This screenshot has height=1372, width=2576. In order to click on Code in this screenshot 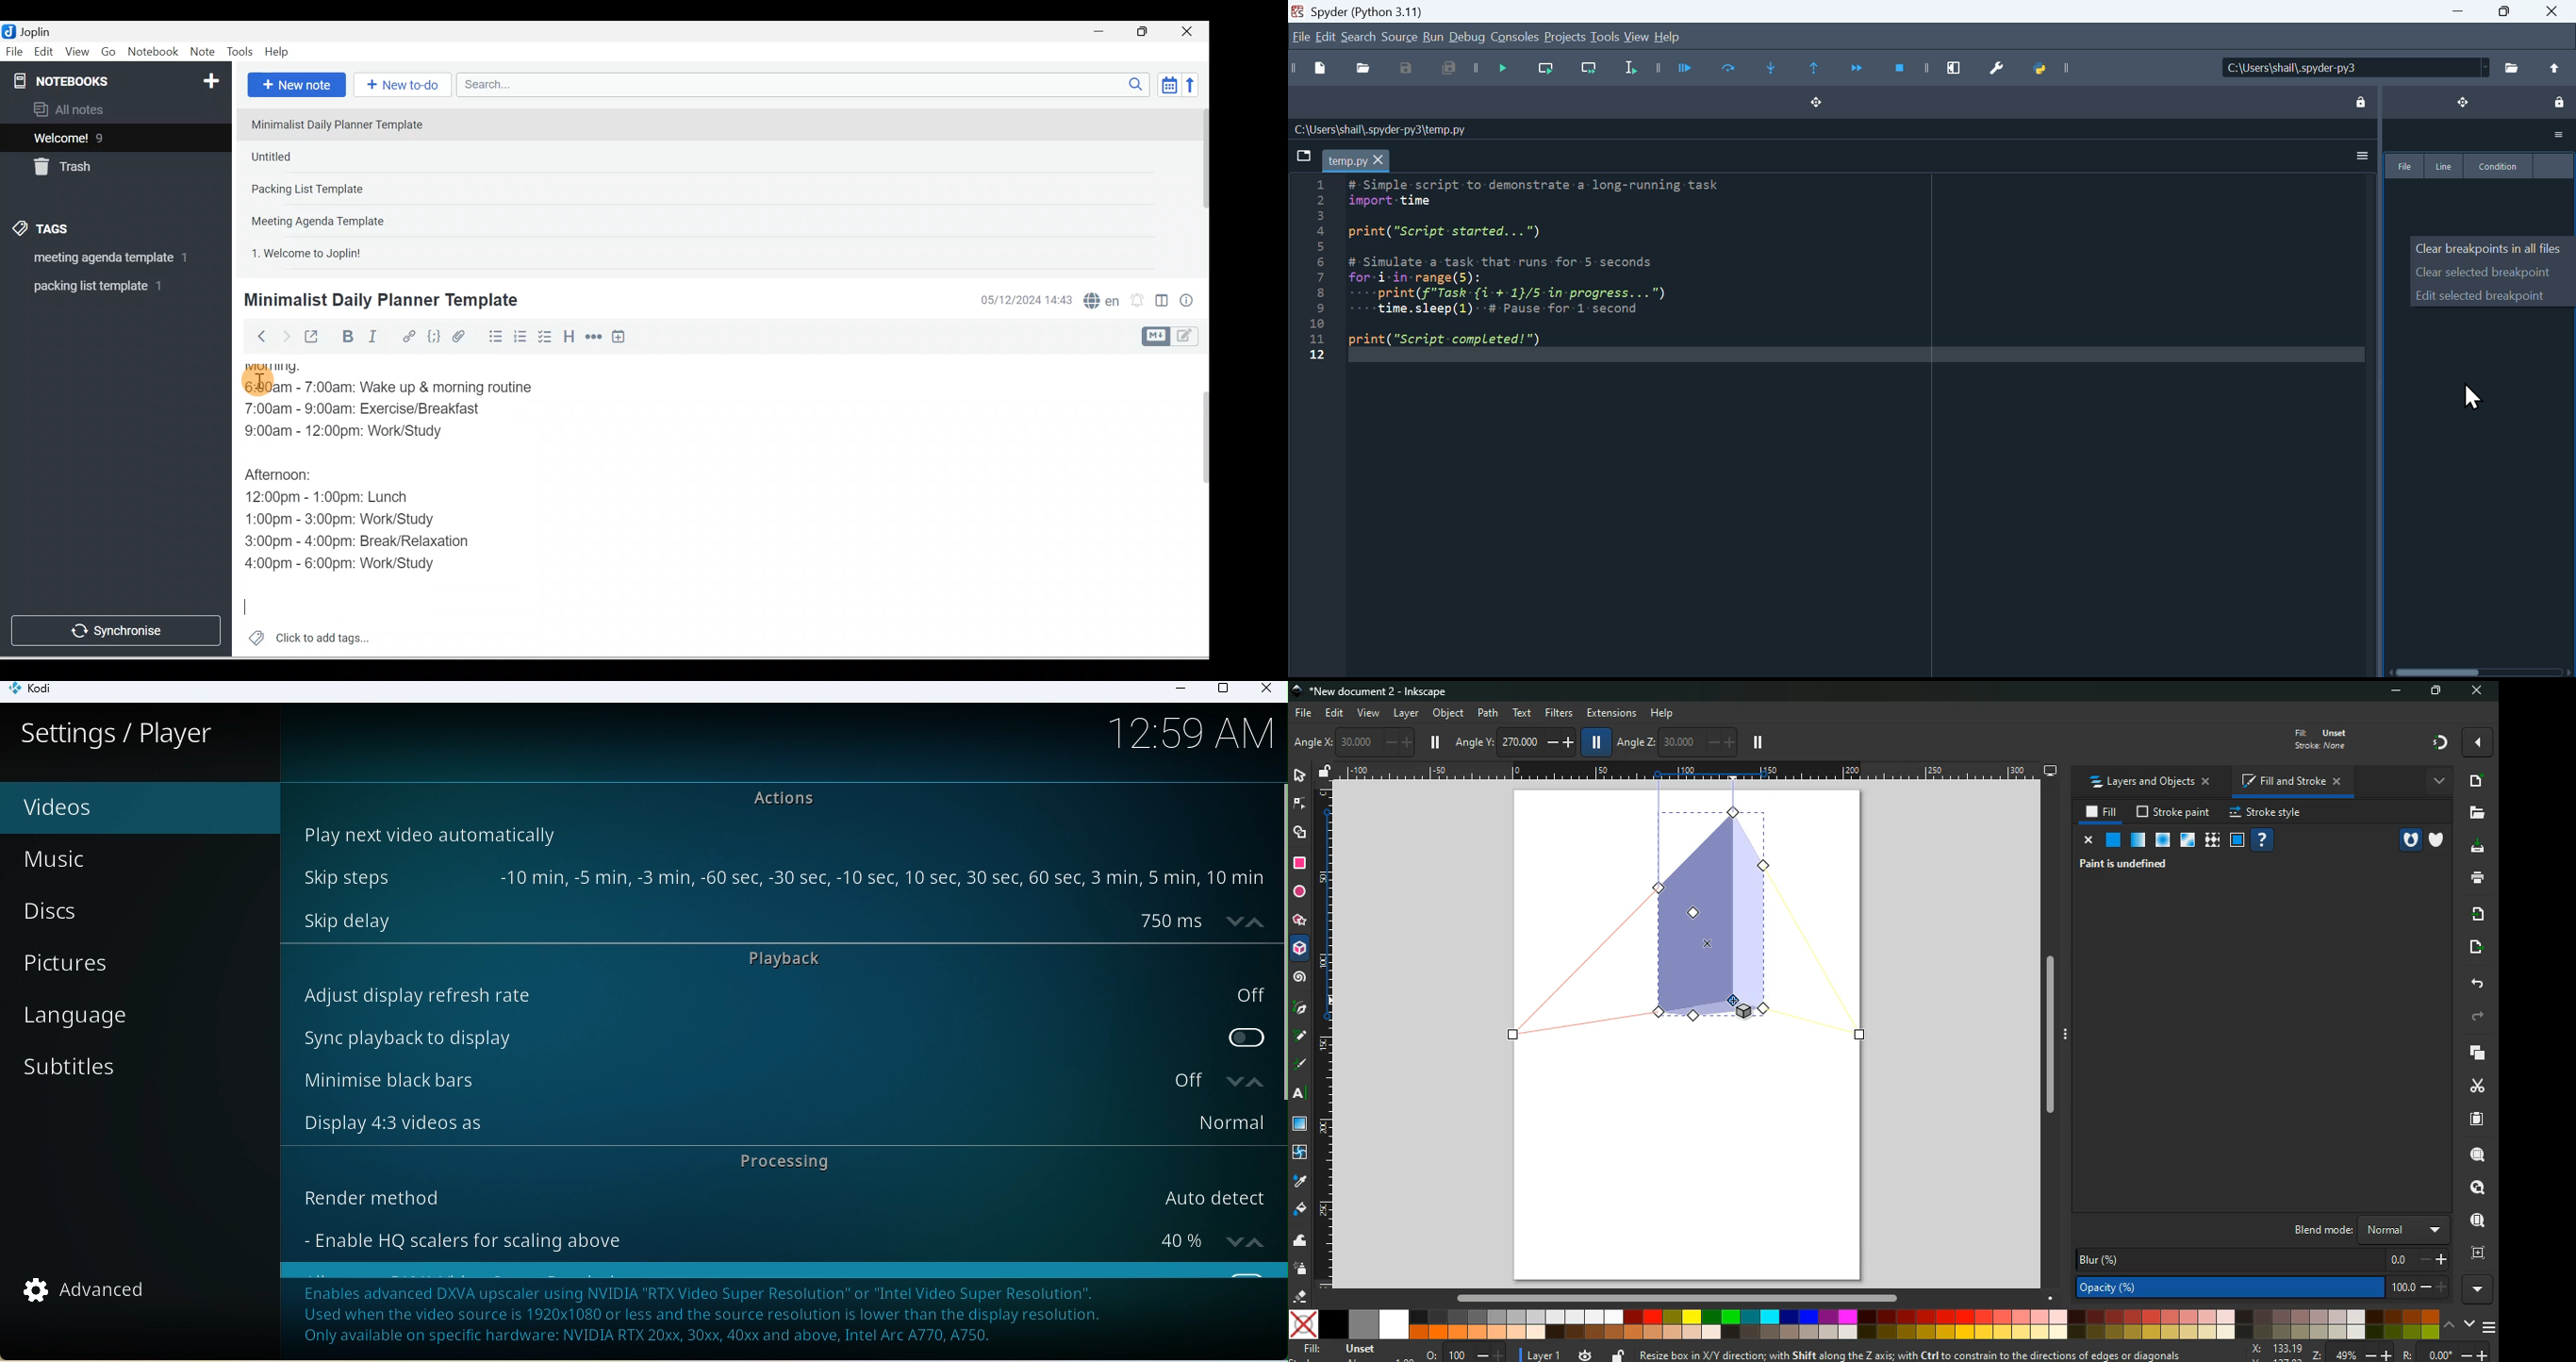, I will do `click(434, 337)`.